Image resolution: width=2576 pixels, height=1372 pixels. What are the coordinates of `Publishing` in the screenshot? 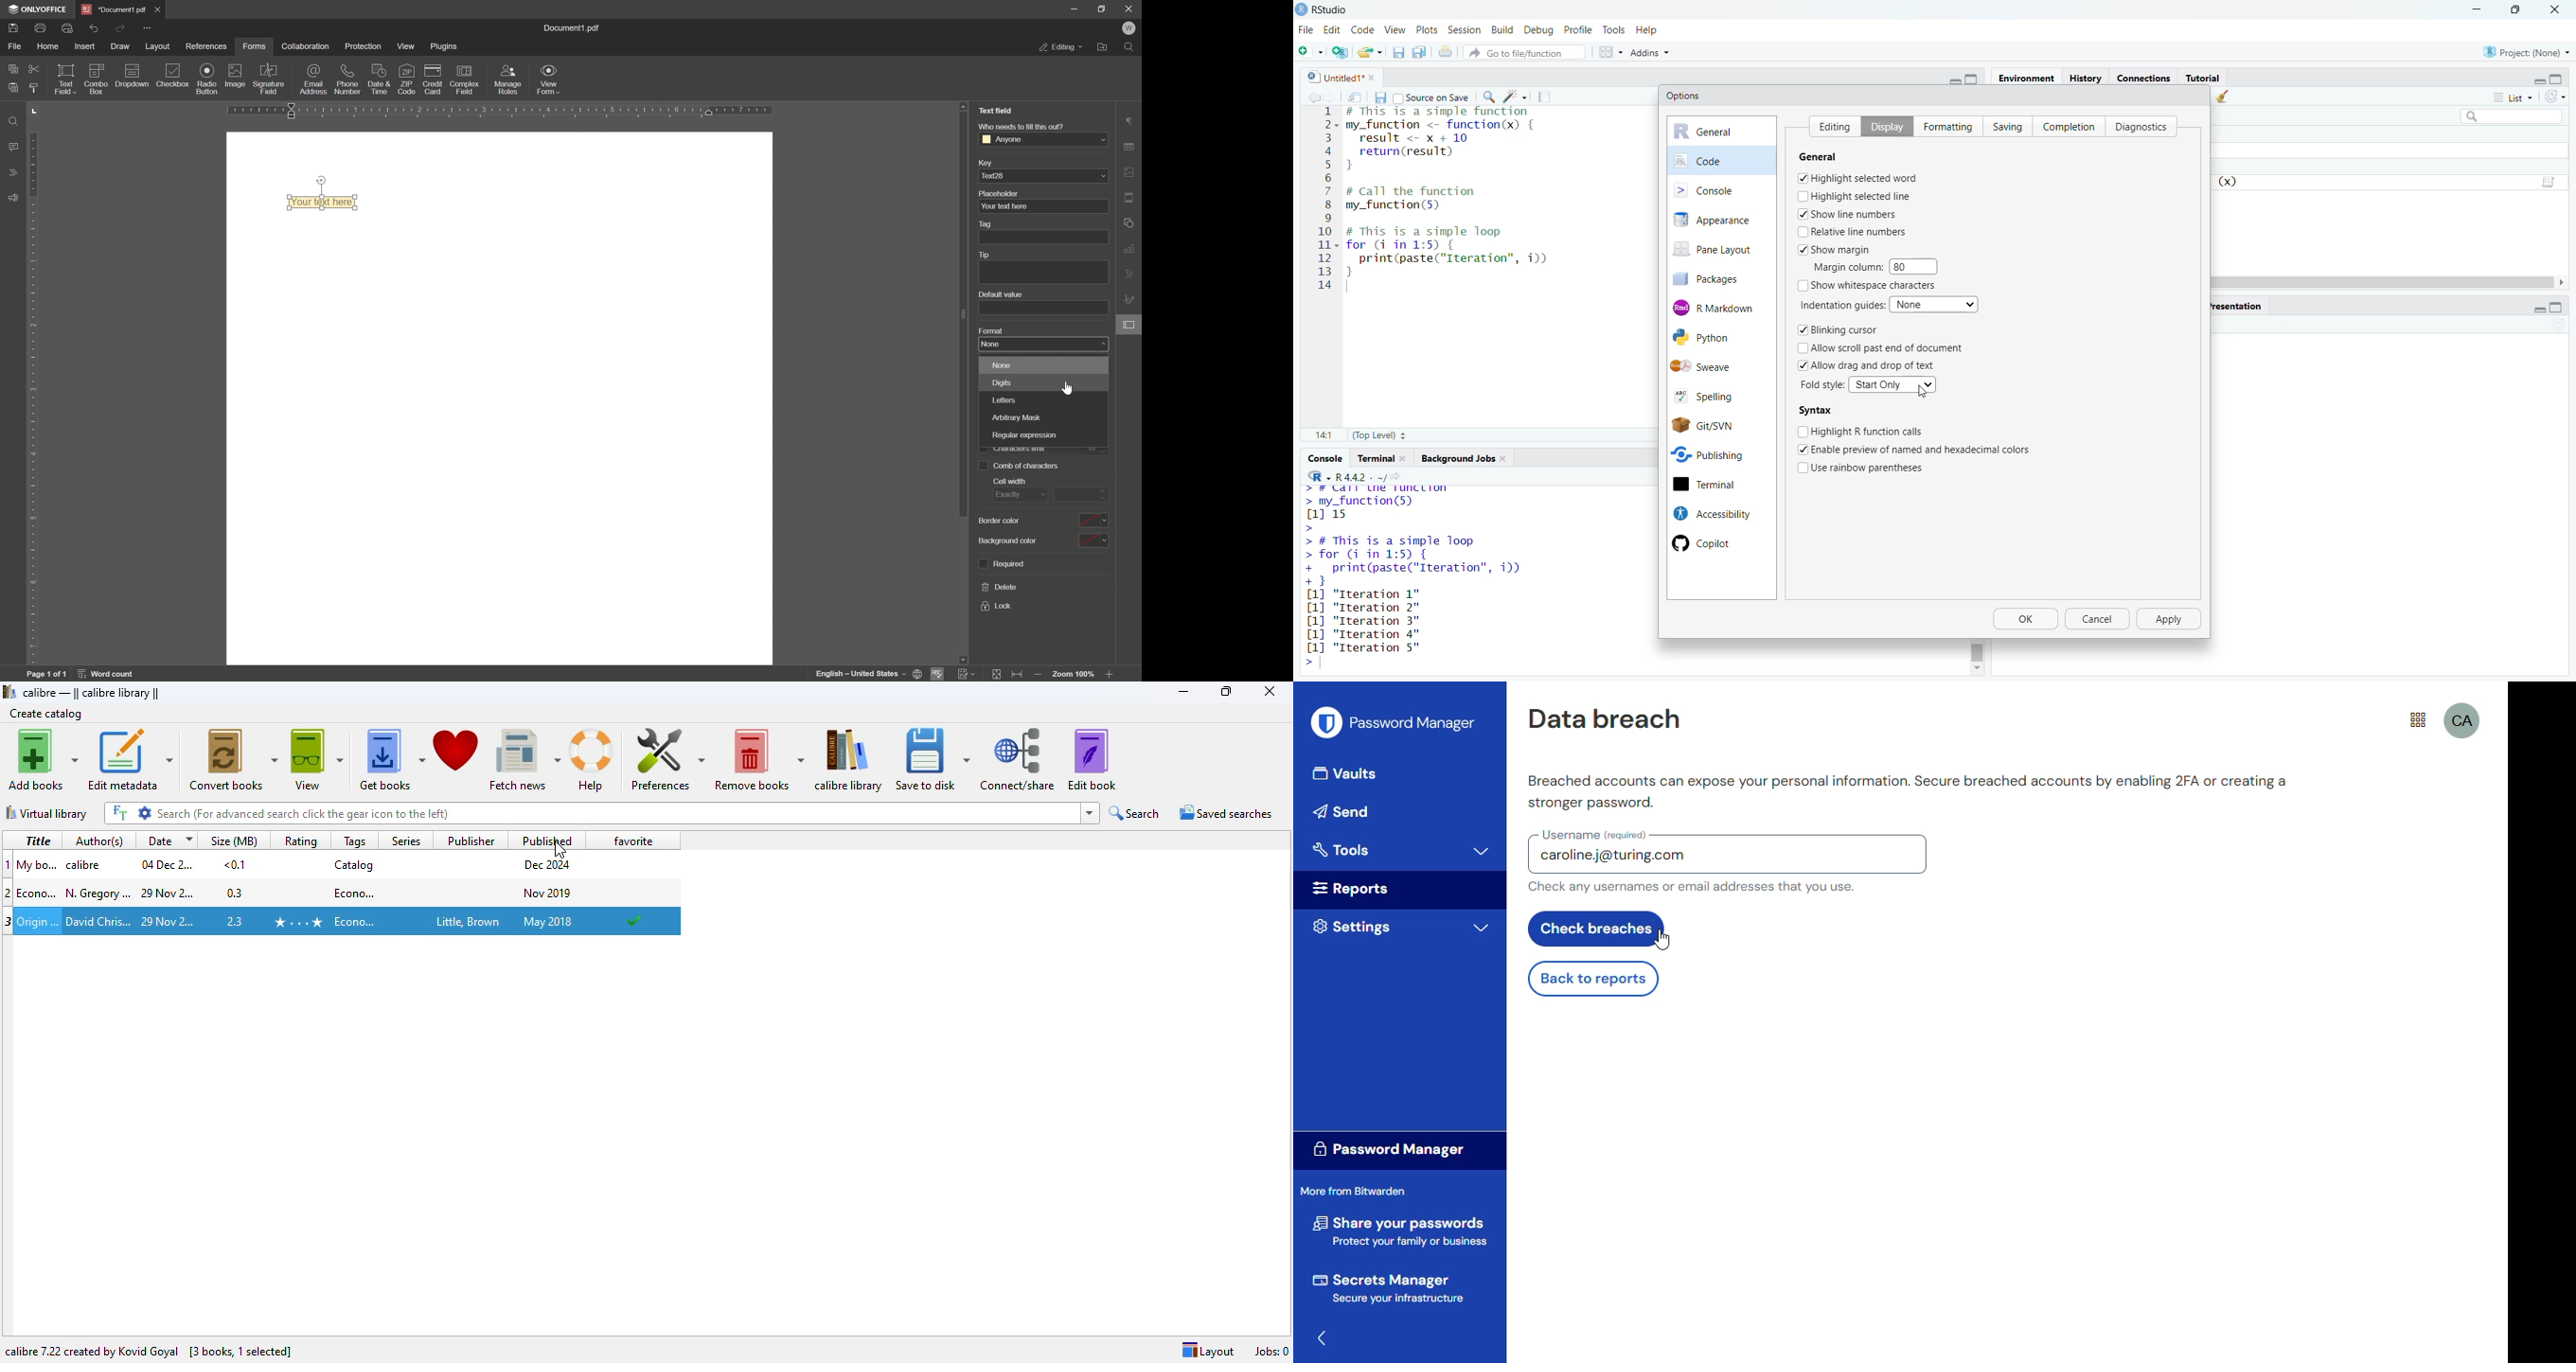 It's located at (1718, 453).